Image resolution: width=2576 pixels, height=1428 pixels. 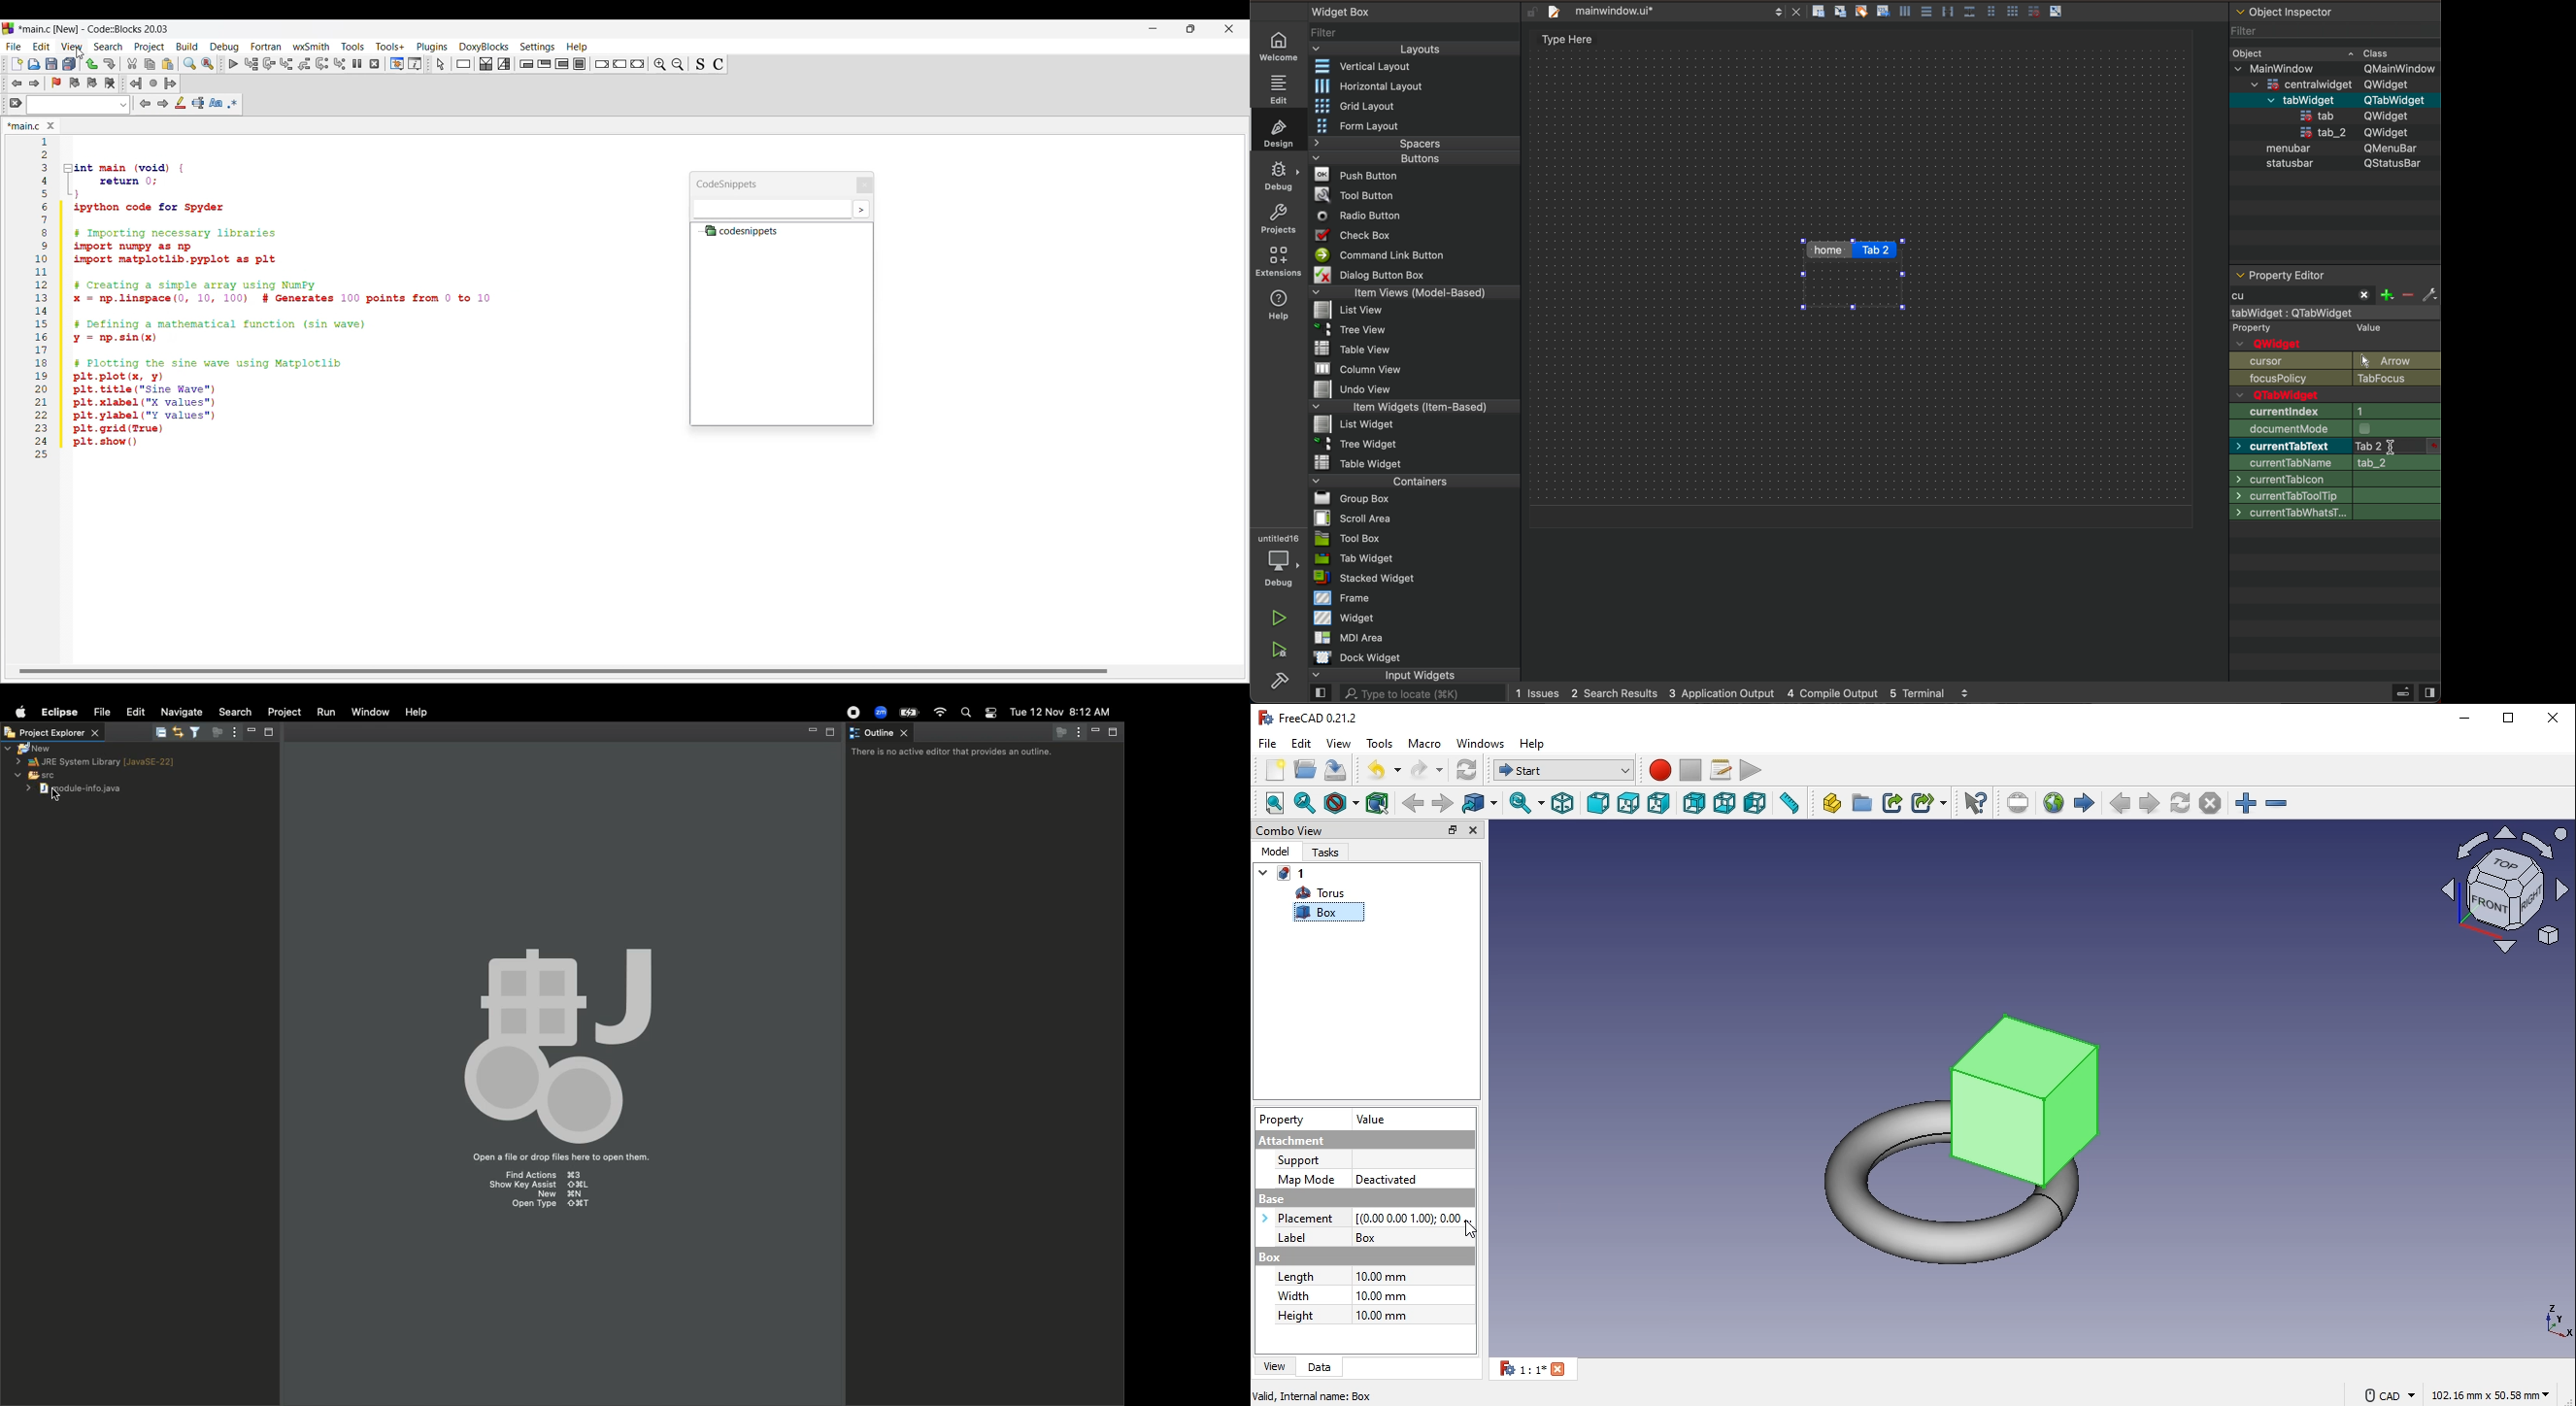 What do you see at coordinates (2336, 510) in the screenshot?
I see `palette` at bounding box center [2336, 510].